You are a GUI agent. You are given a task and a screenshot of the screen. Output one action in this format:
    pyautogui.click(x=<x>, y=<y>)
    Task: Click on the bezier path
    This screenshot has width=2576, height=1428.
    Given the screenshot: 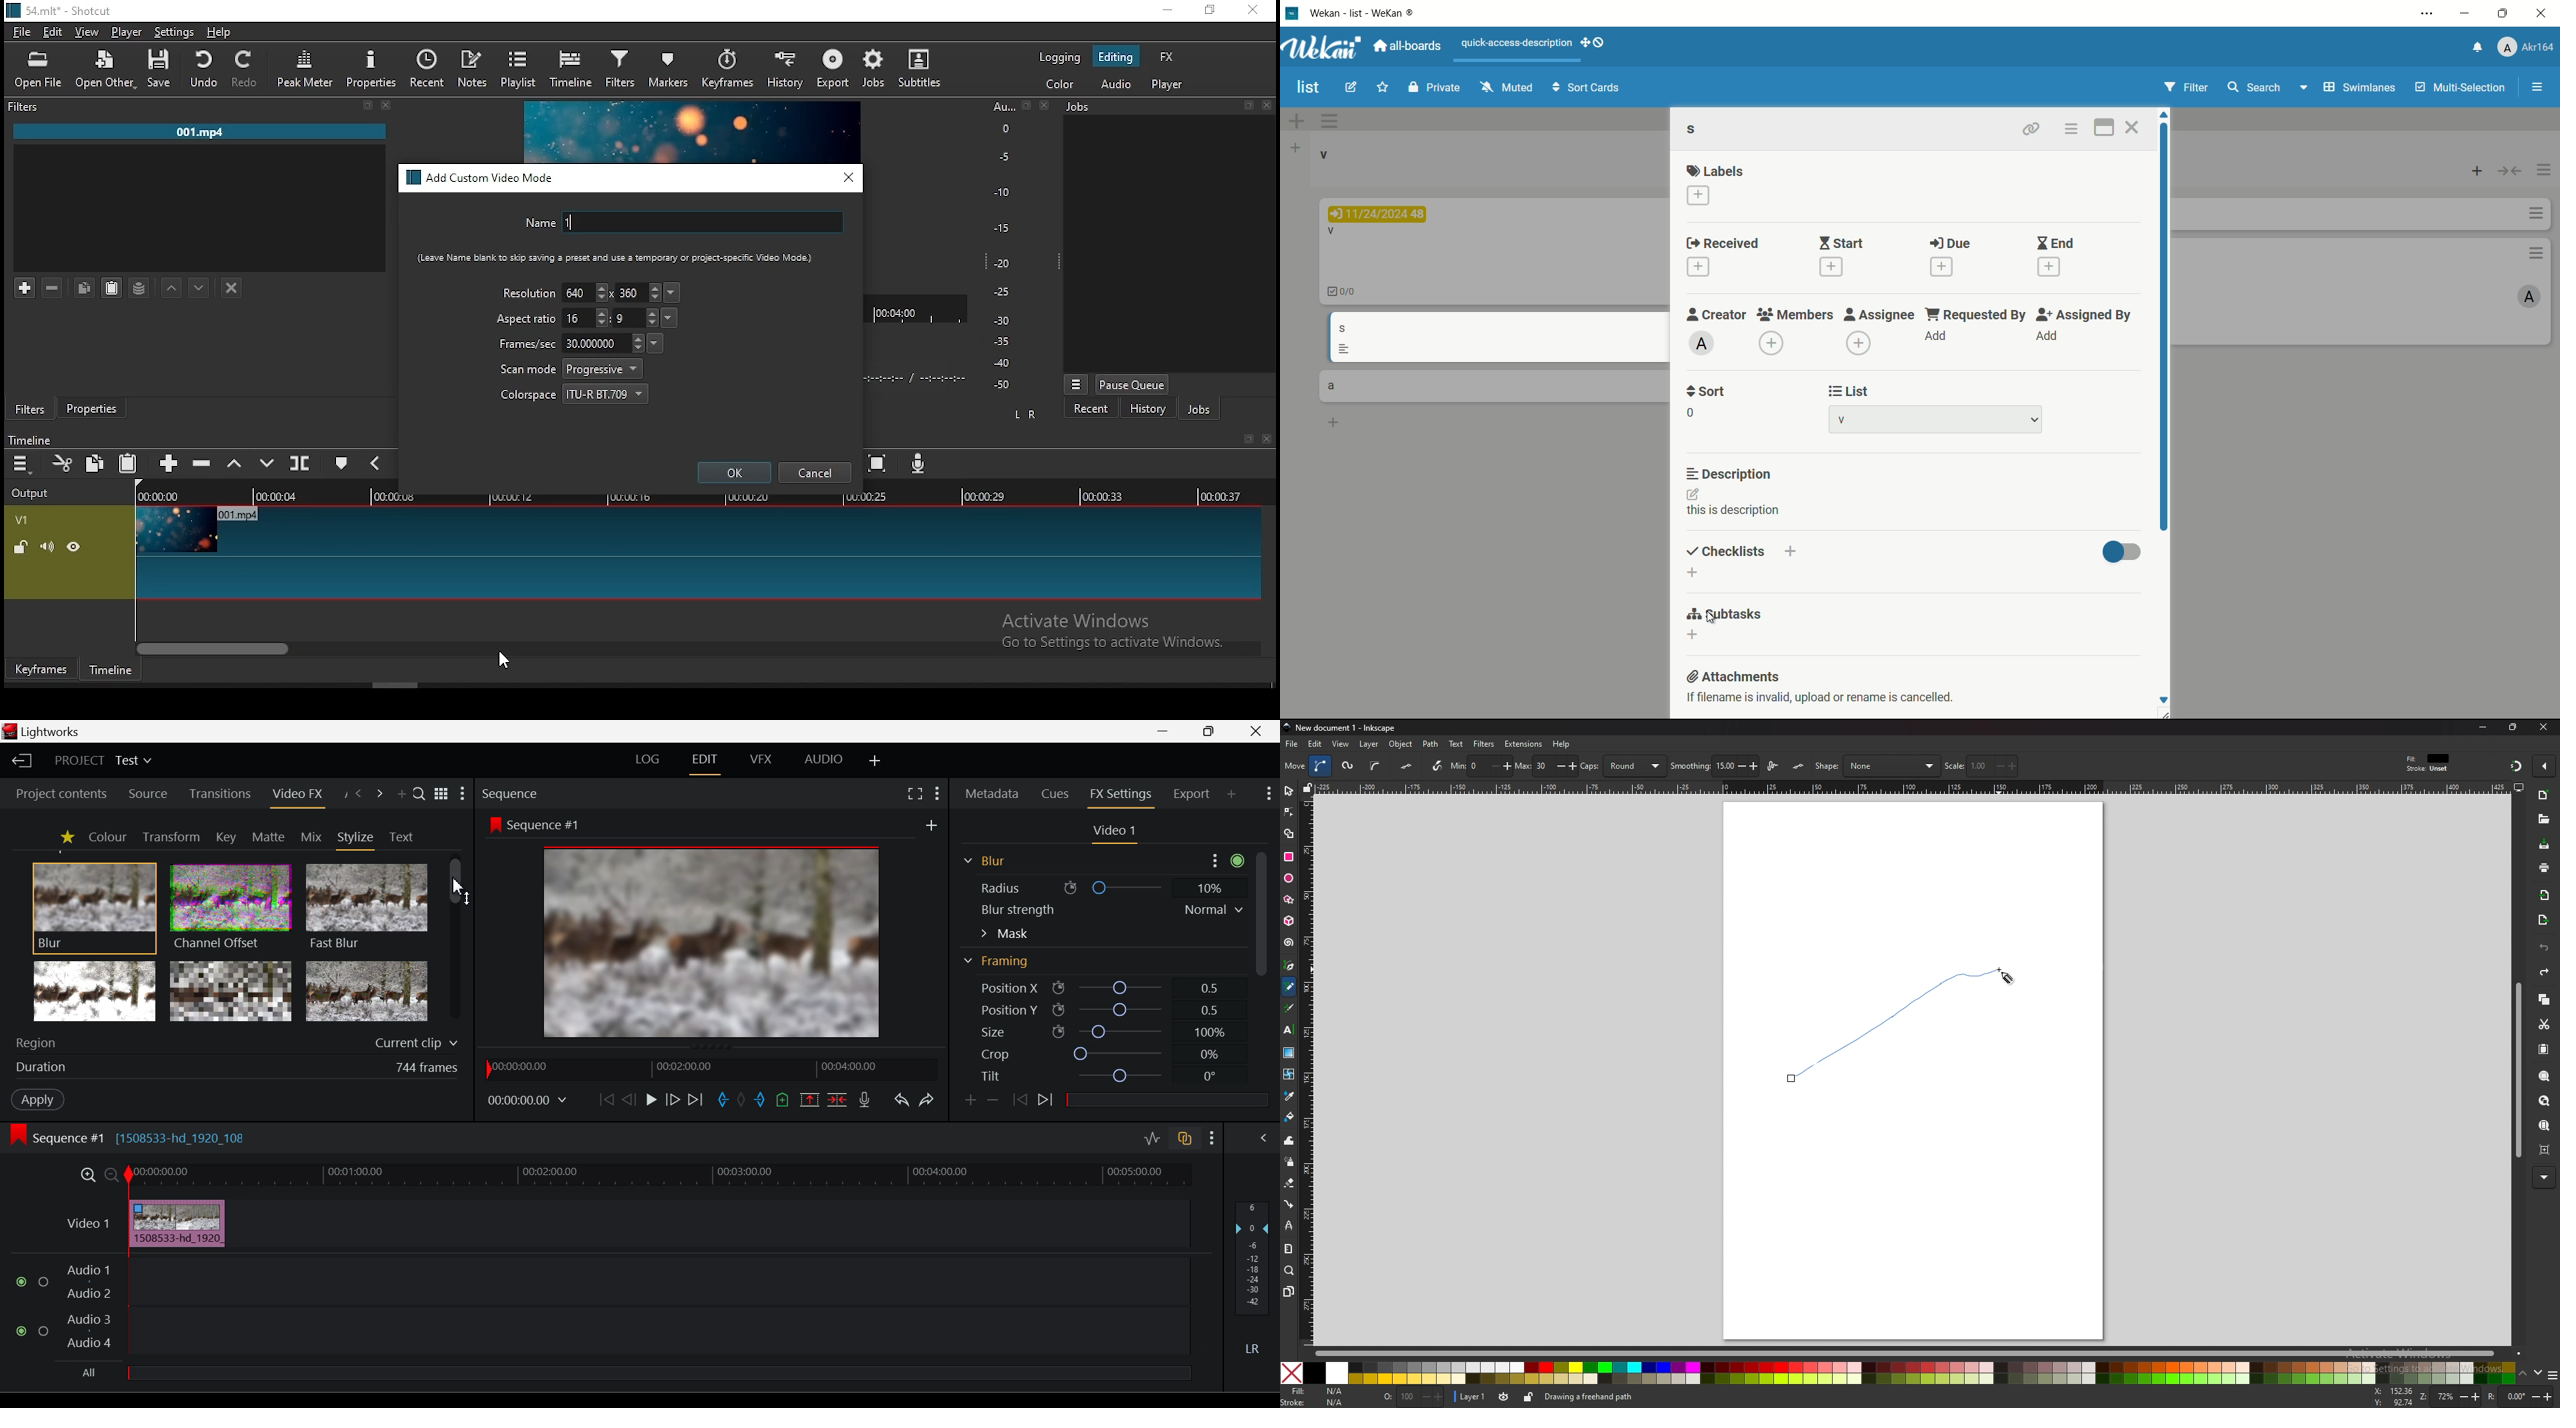 What is the action you would take?
    pyautogui.click(x=1322, y=765)
    